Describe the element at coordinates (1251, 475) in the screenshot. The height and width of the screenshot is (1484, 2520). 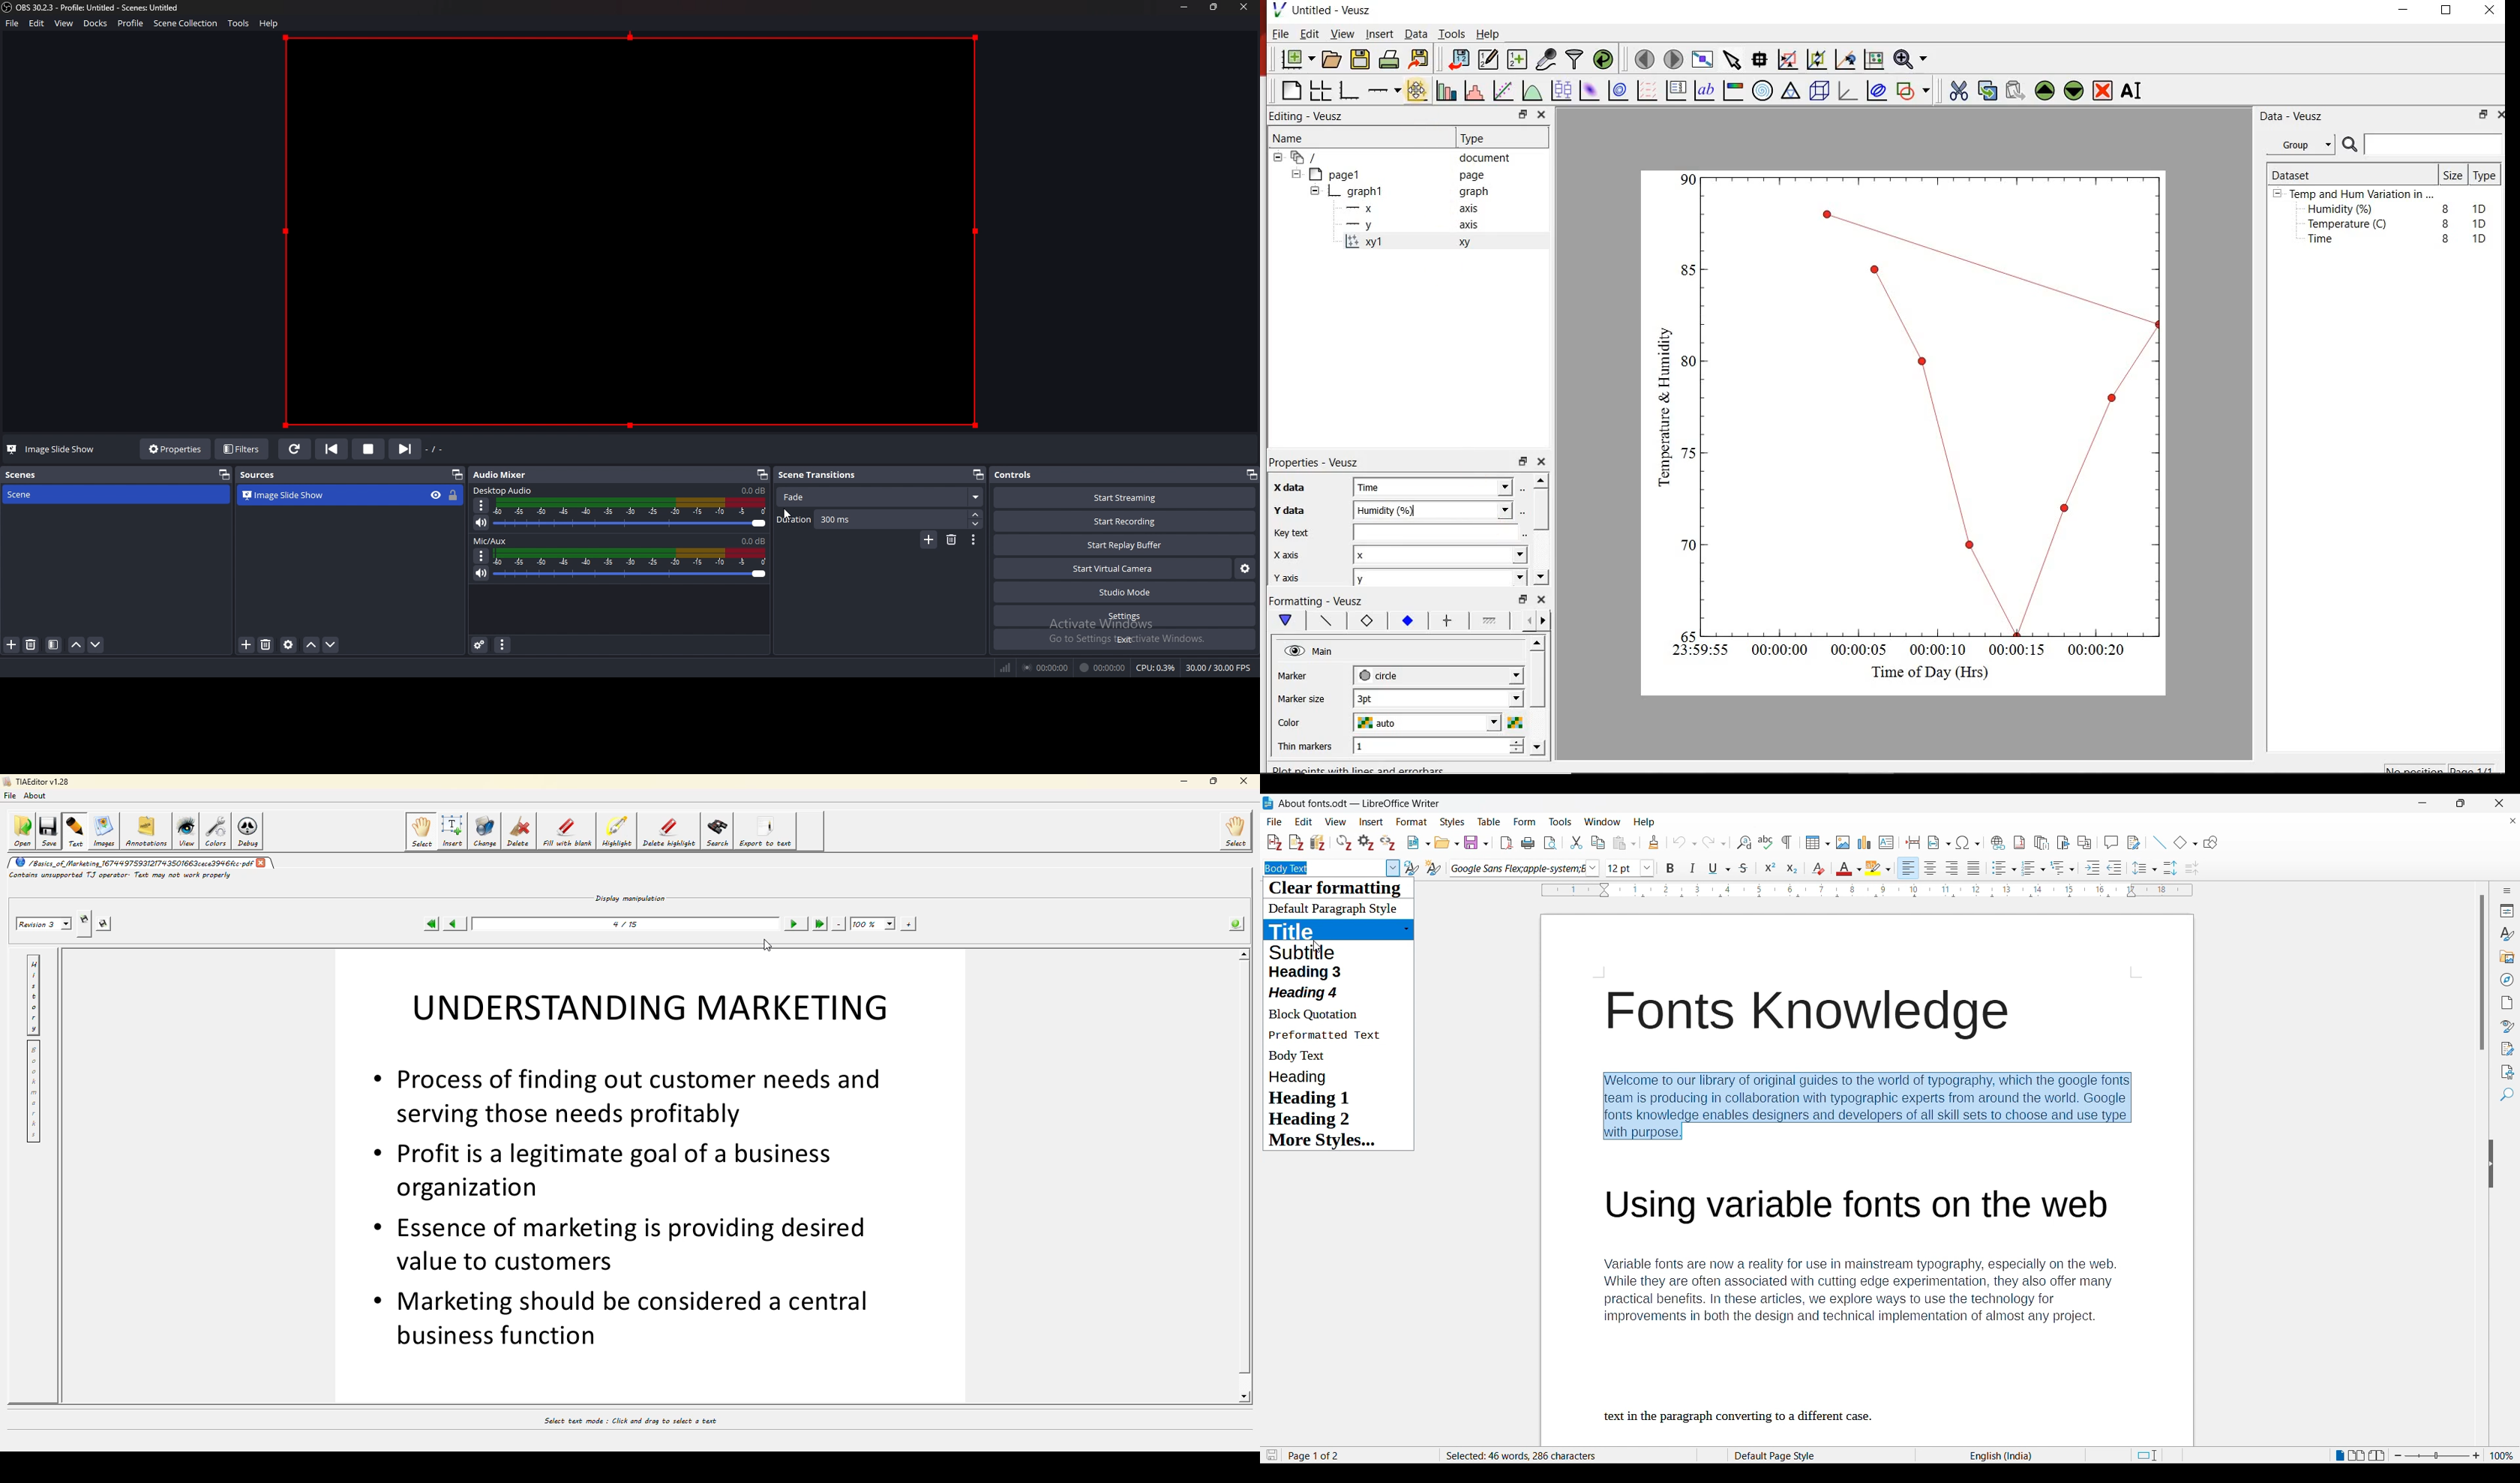
I see `pop out` at that location.